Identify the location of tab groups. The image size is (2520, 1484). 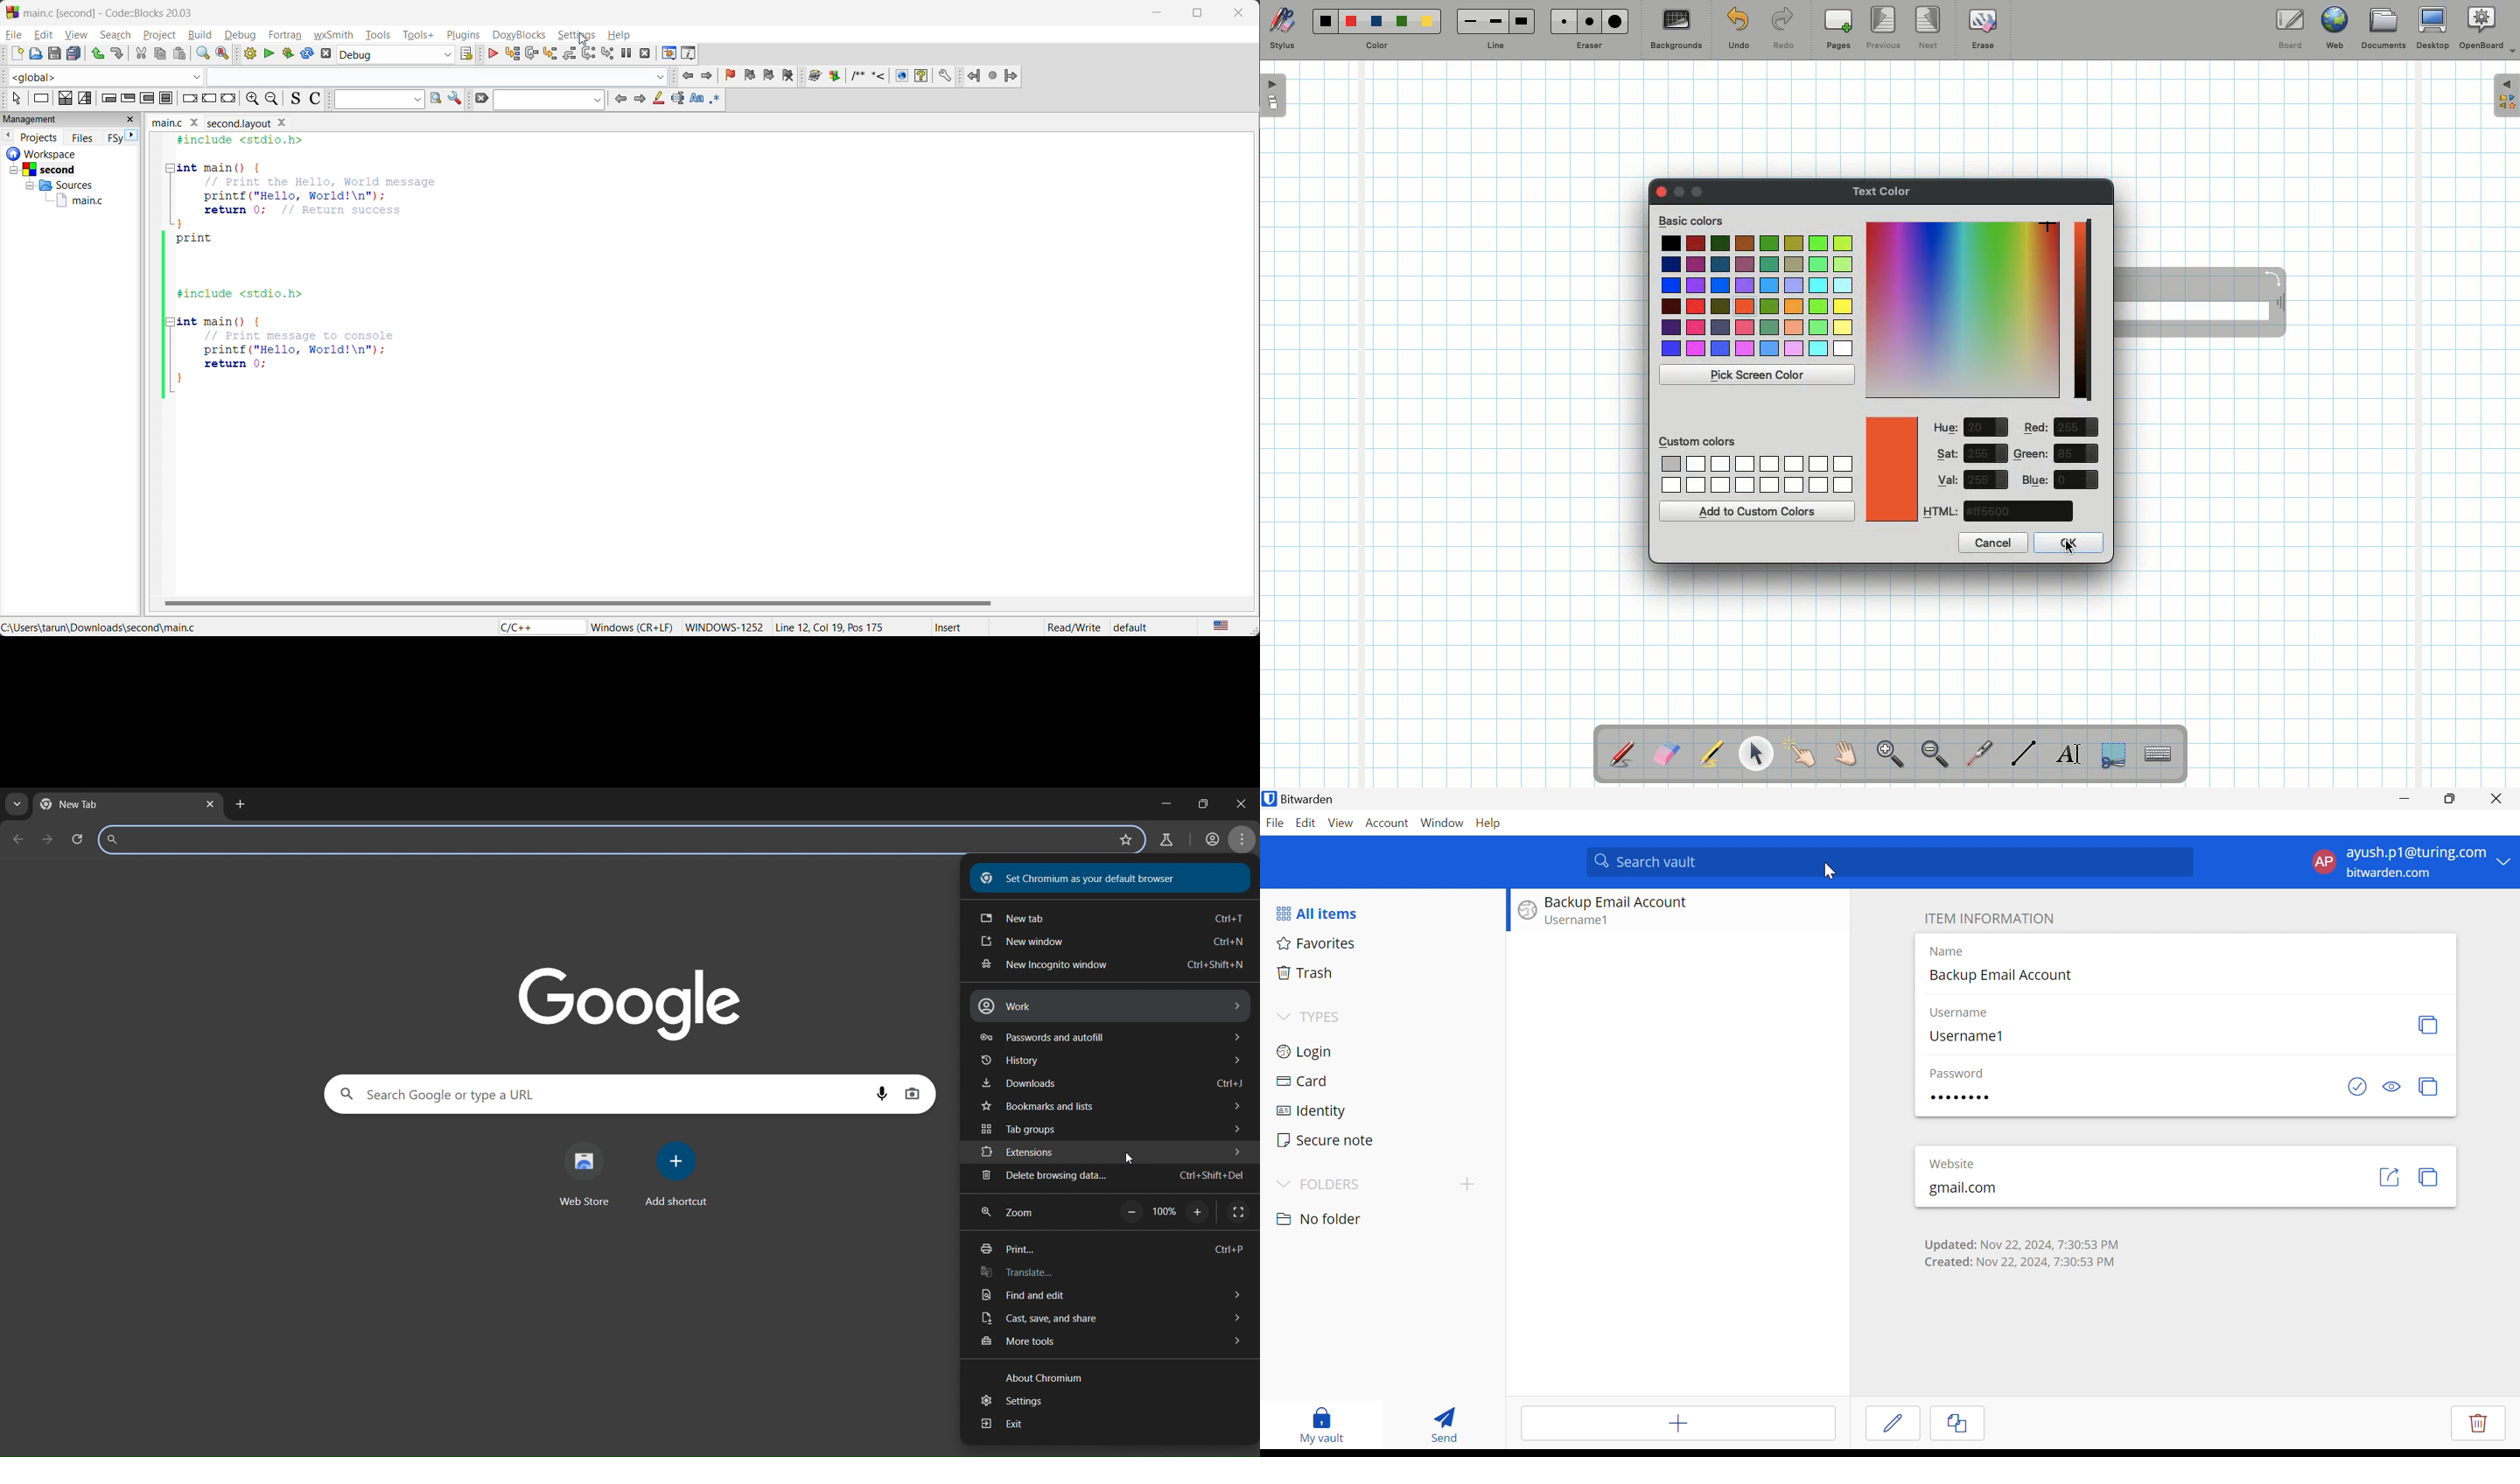
(1109, 1130).